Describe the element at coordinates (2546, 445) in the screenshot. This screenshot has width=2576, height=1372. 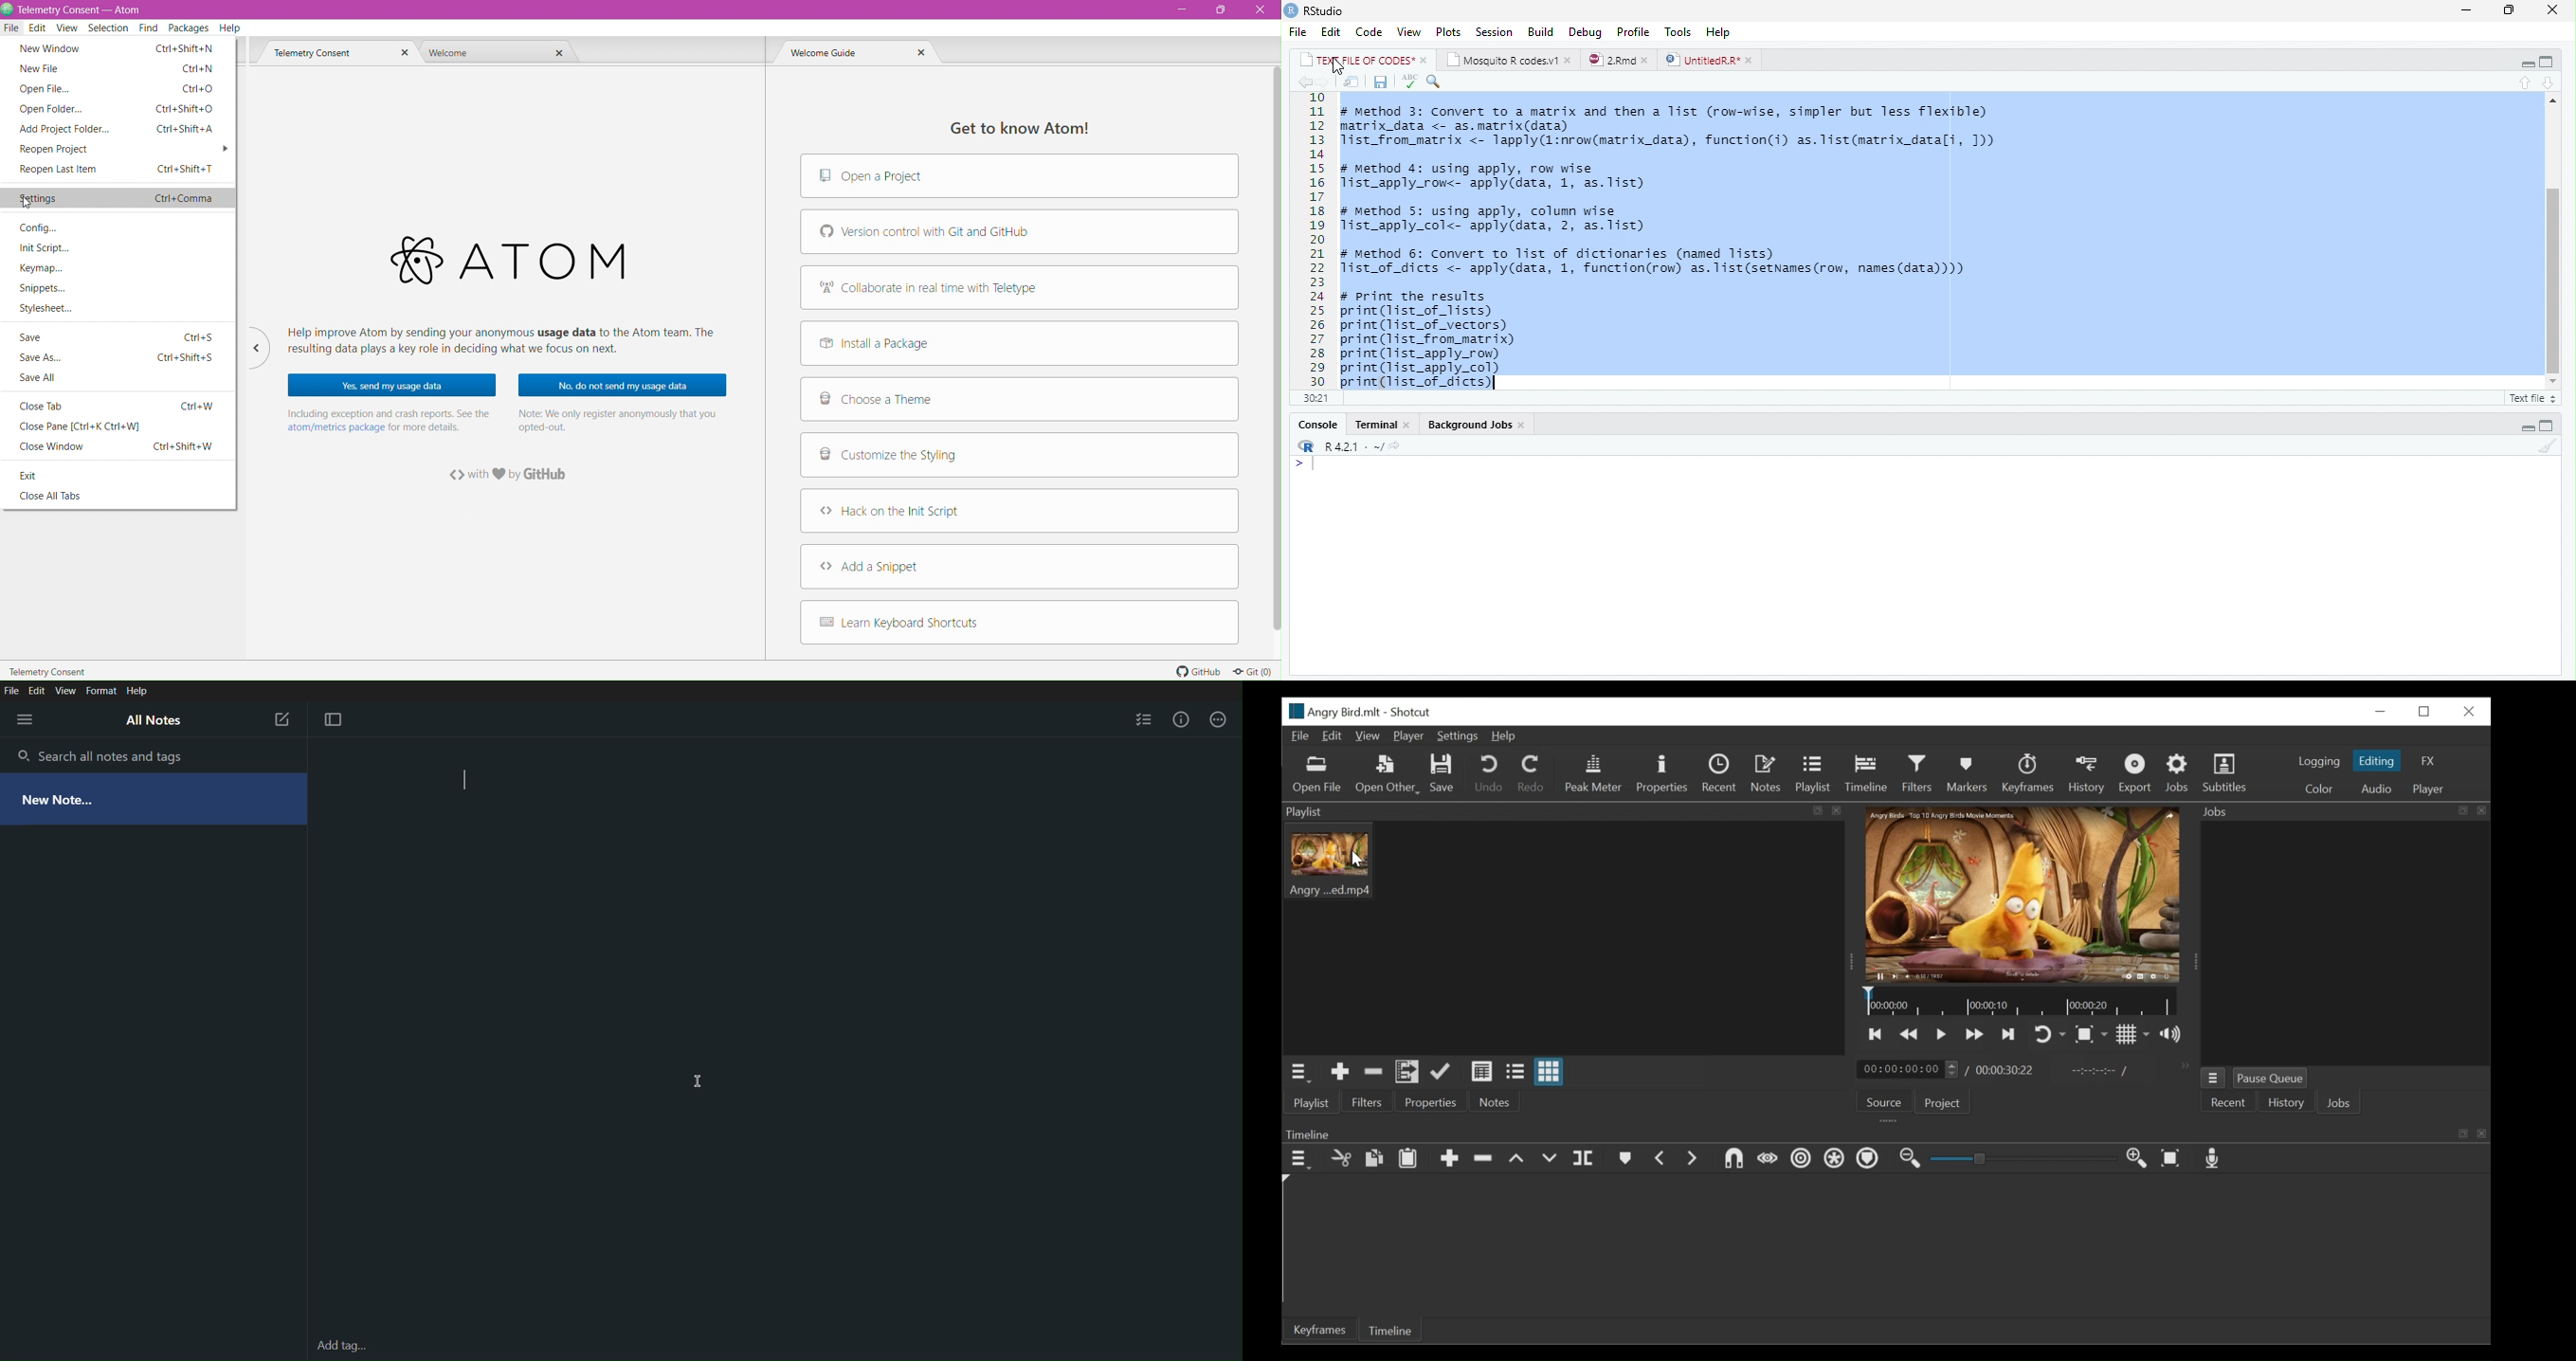
I see `Clear` at that location.